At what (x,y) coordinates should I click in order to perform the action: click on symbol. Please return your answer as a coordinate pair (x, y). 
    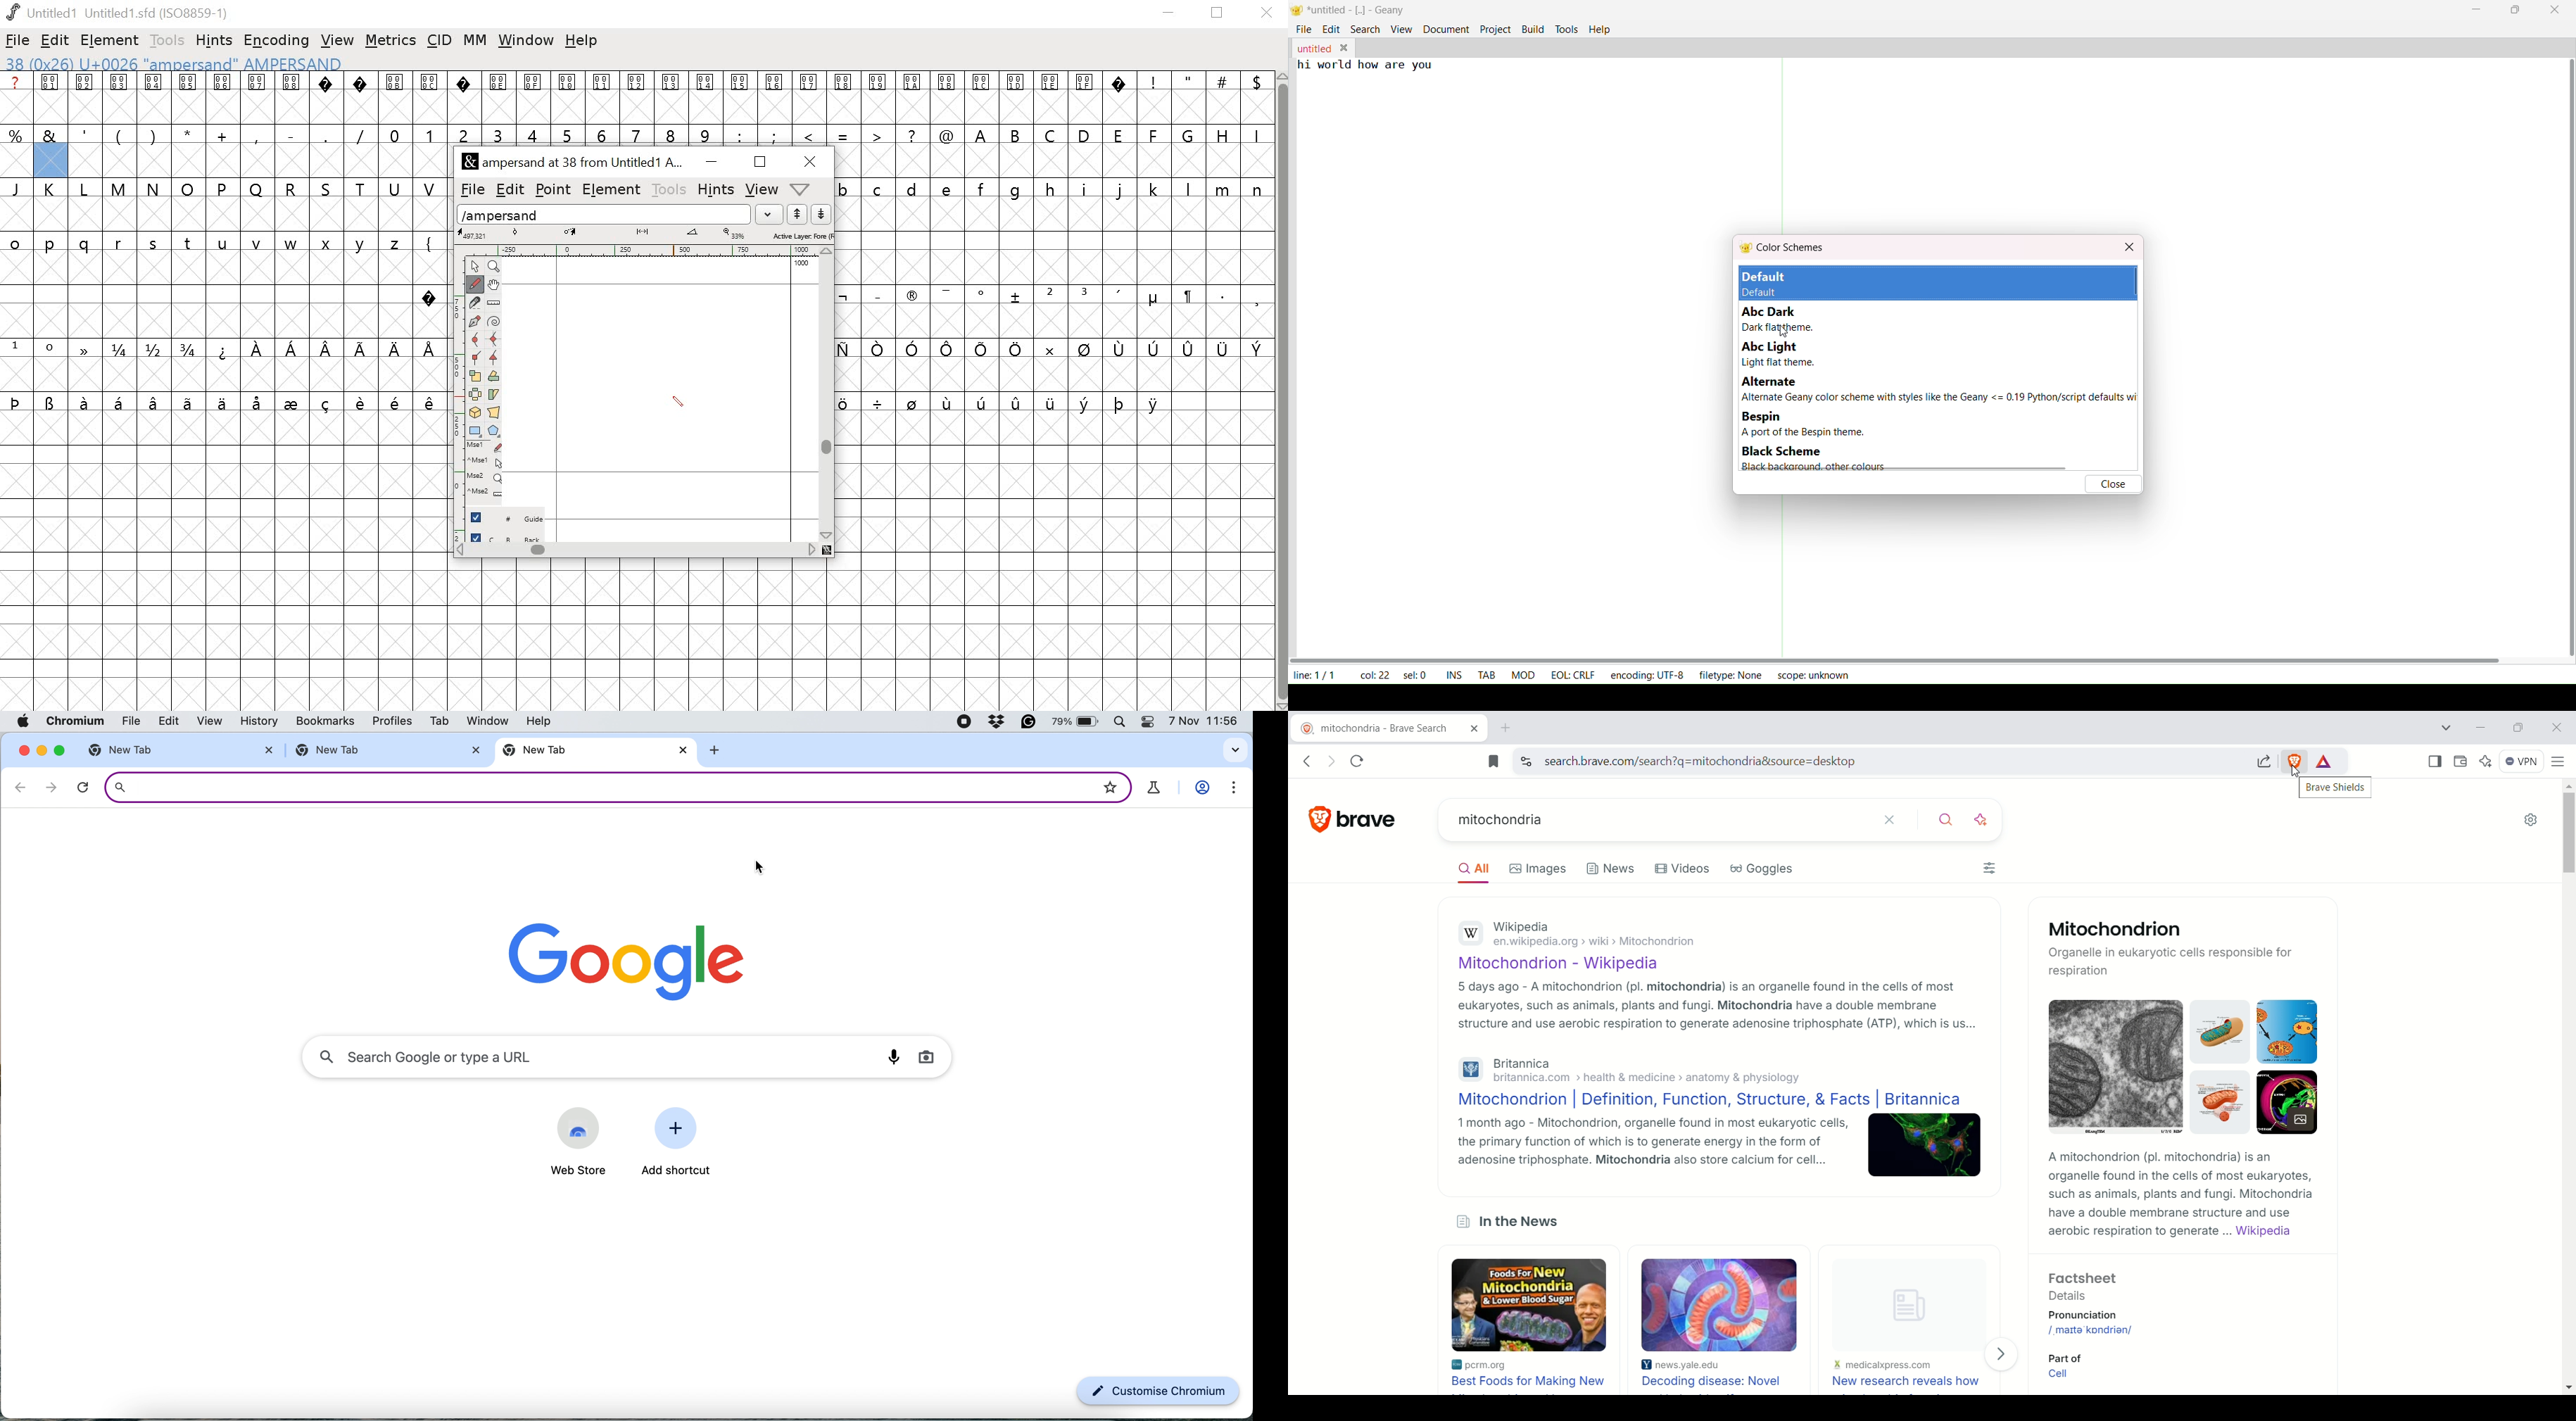
    Looking at the image, I should click on (362, 348).